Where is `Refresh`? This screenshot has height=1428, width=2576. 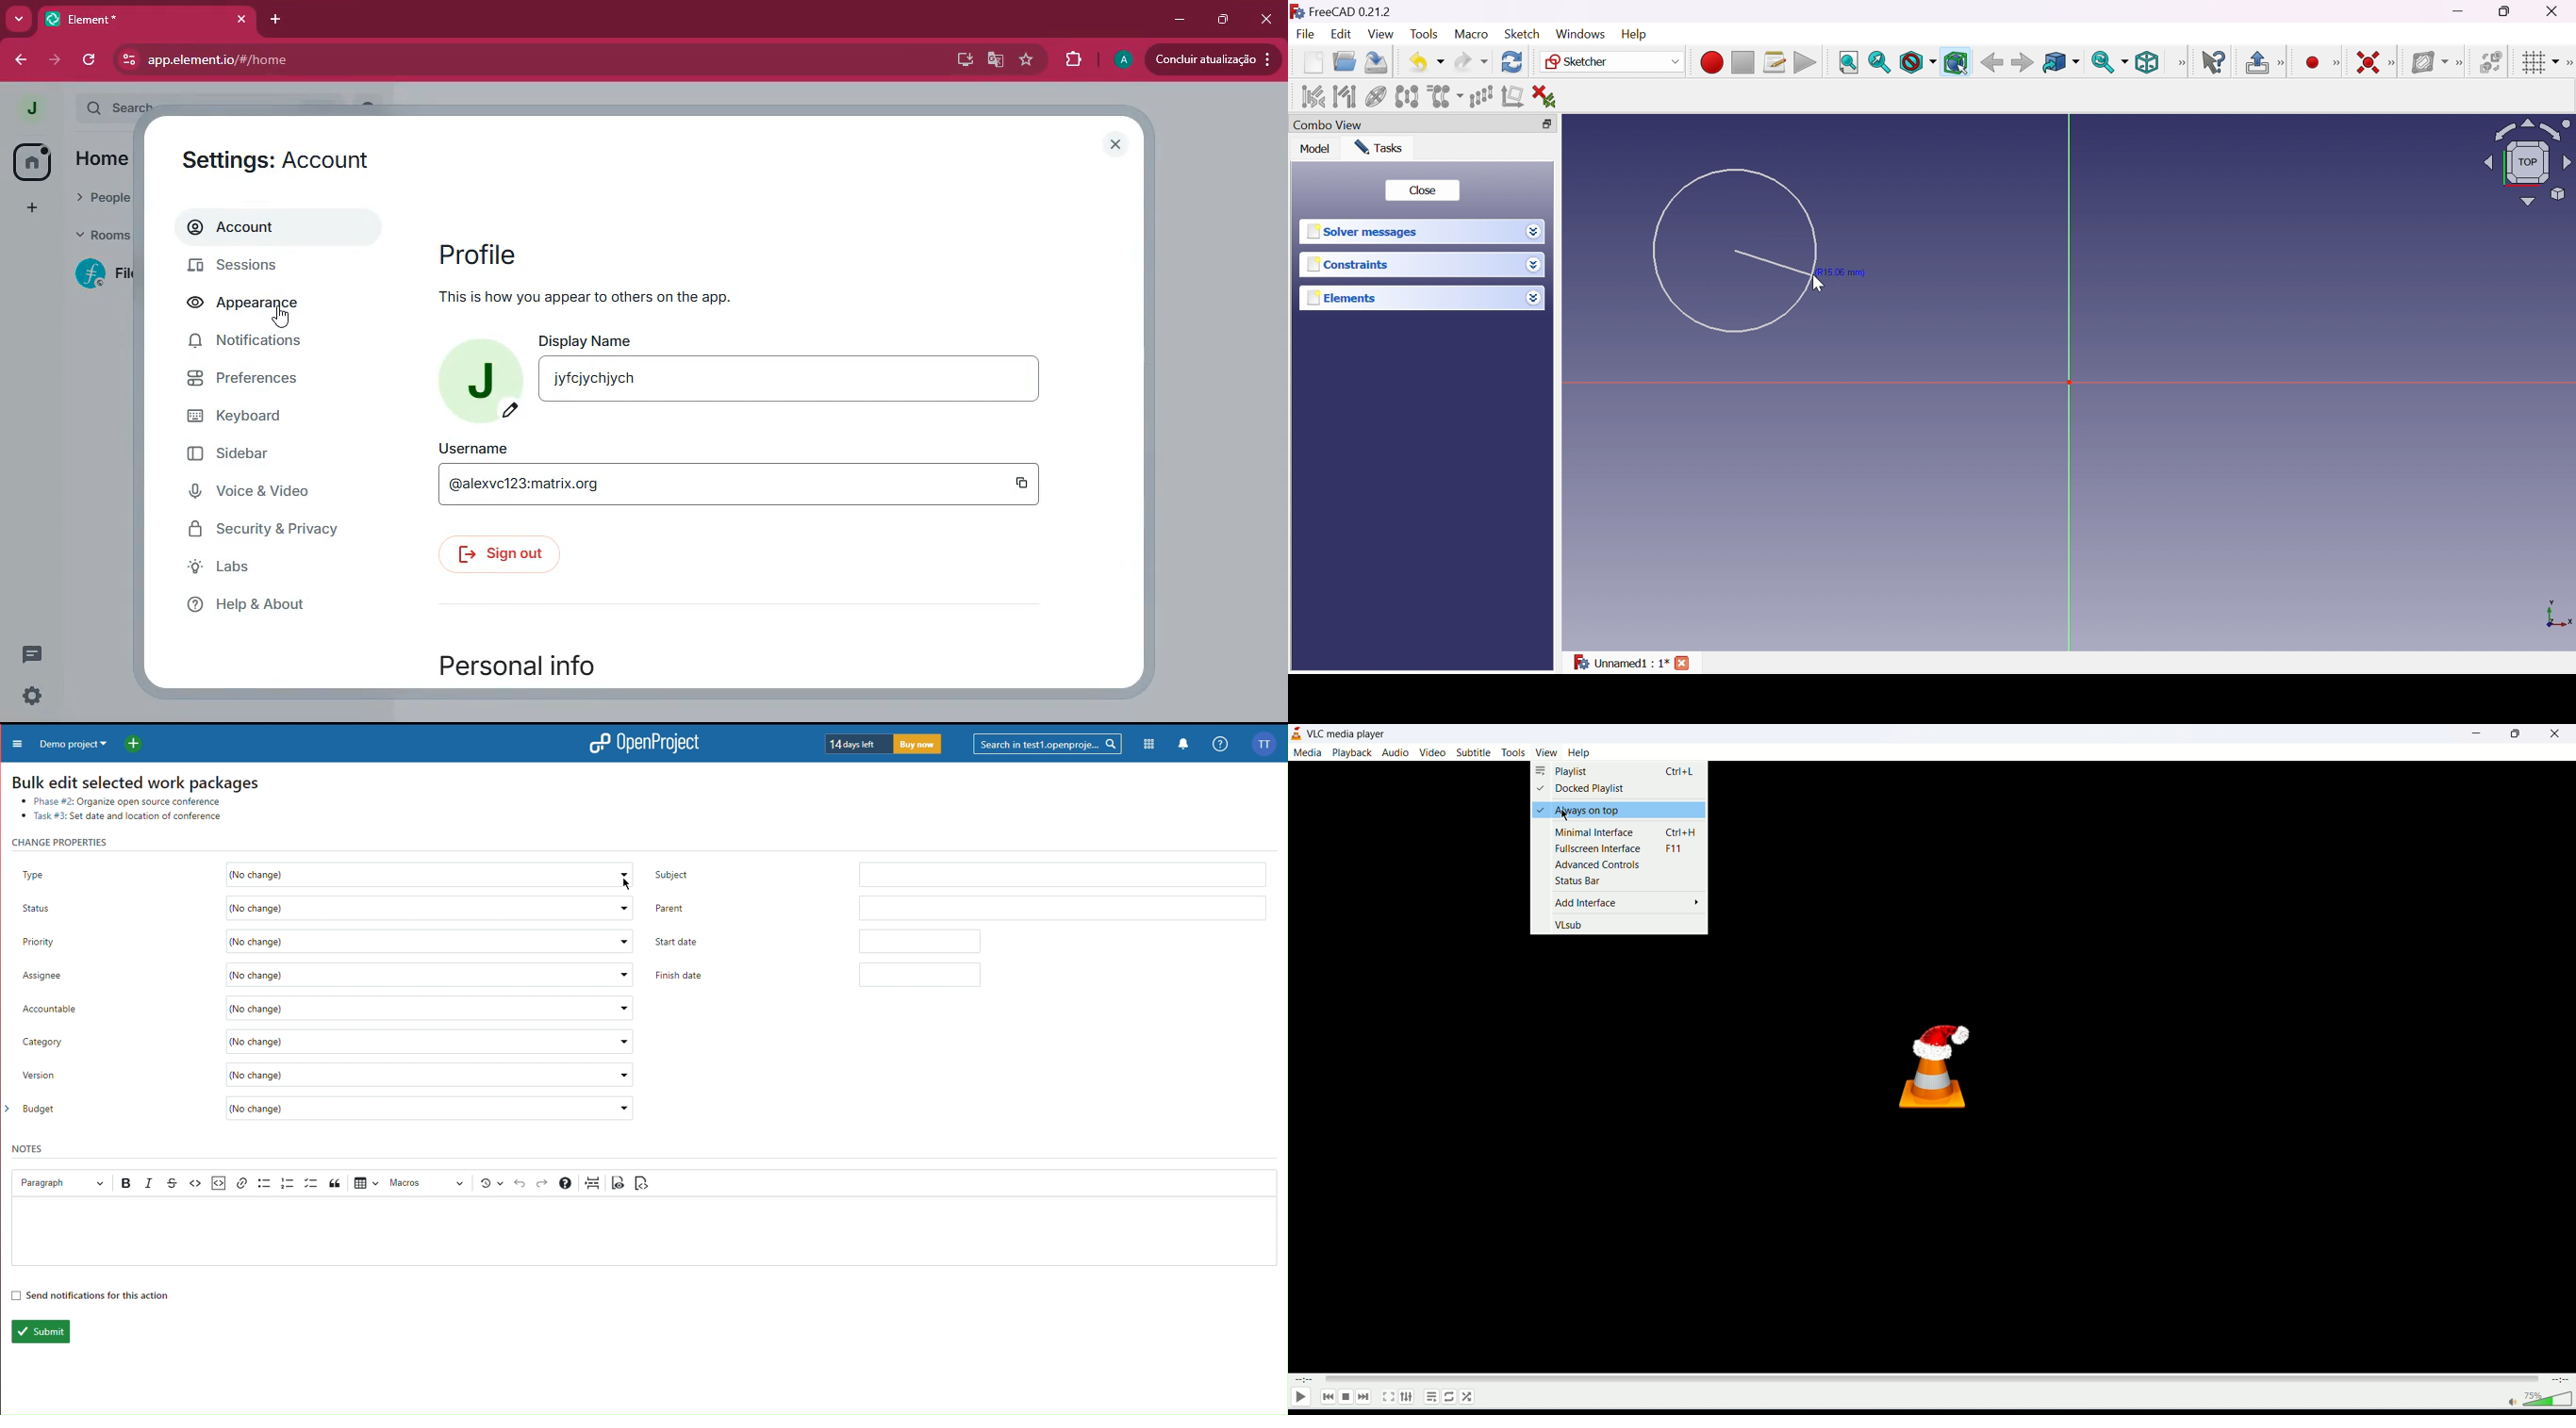 Refresh is located at coordinates (1512, 61).